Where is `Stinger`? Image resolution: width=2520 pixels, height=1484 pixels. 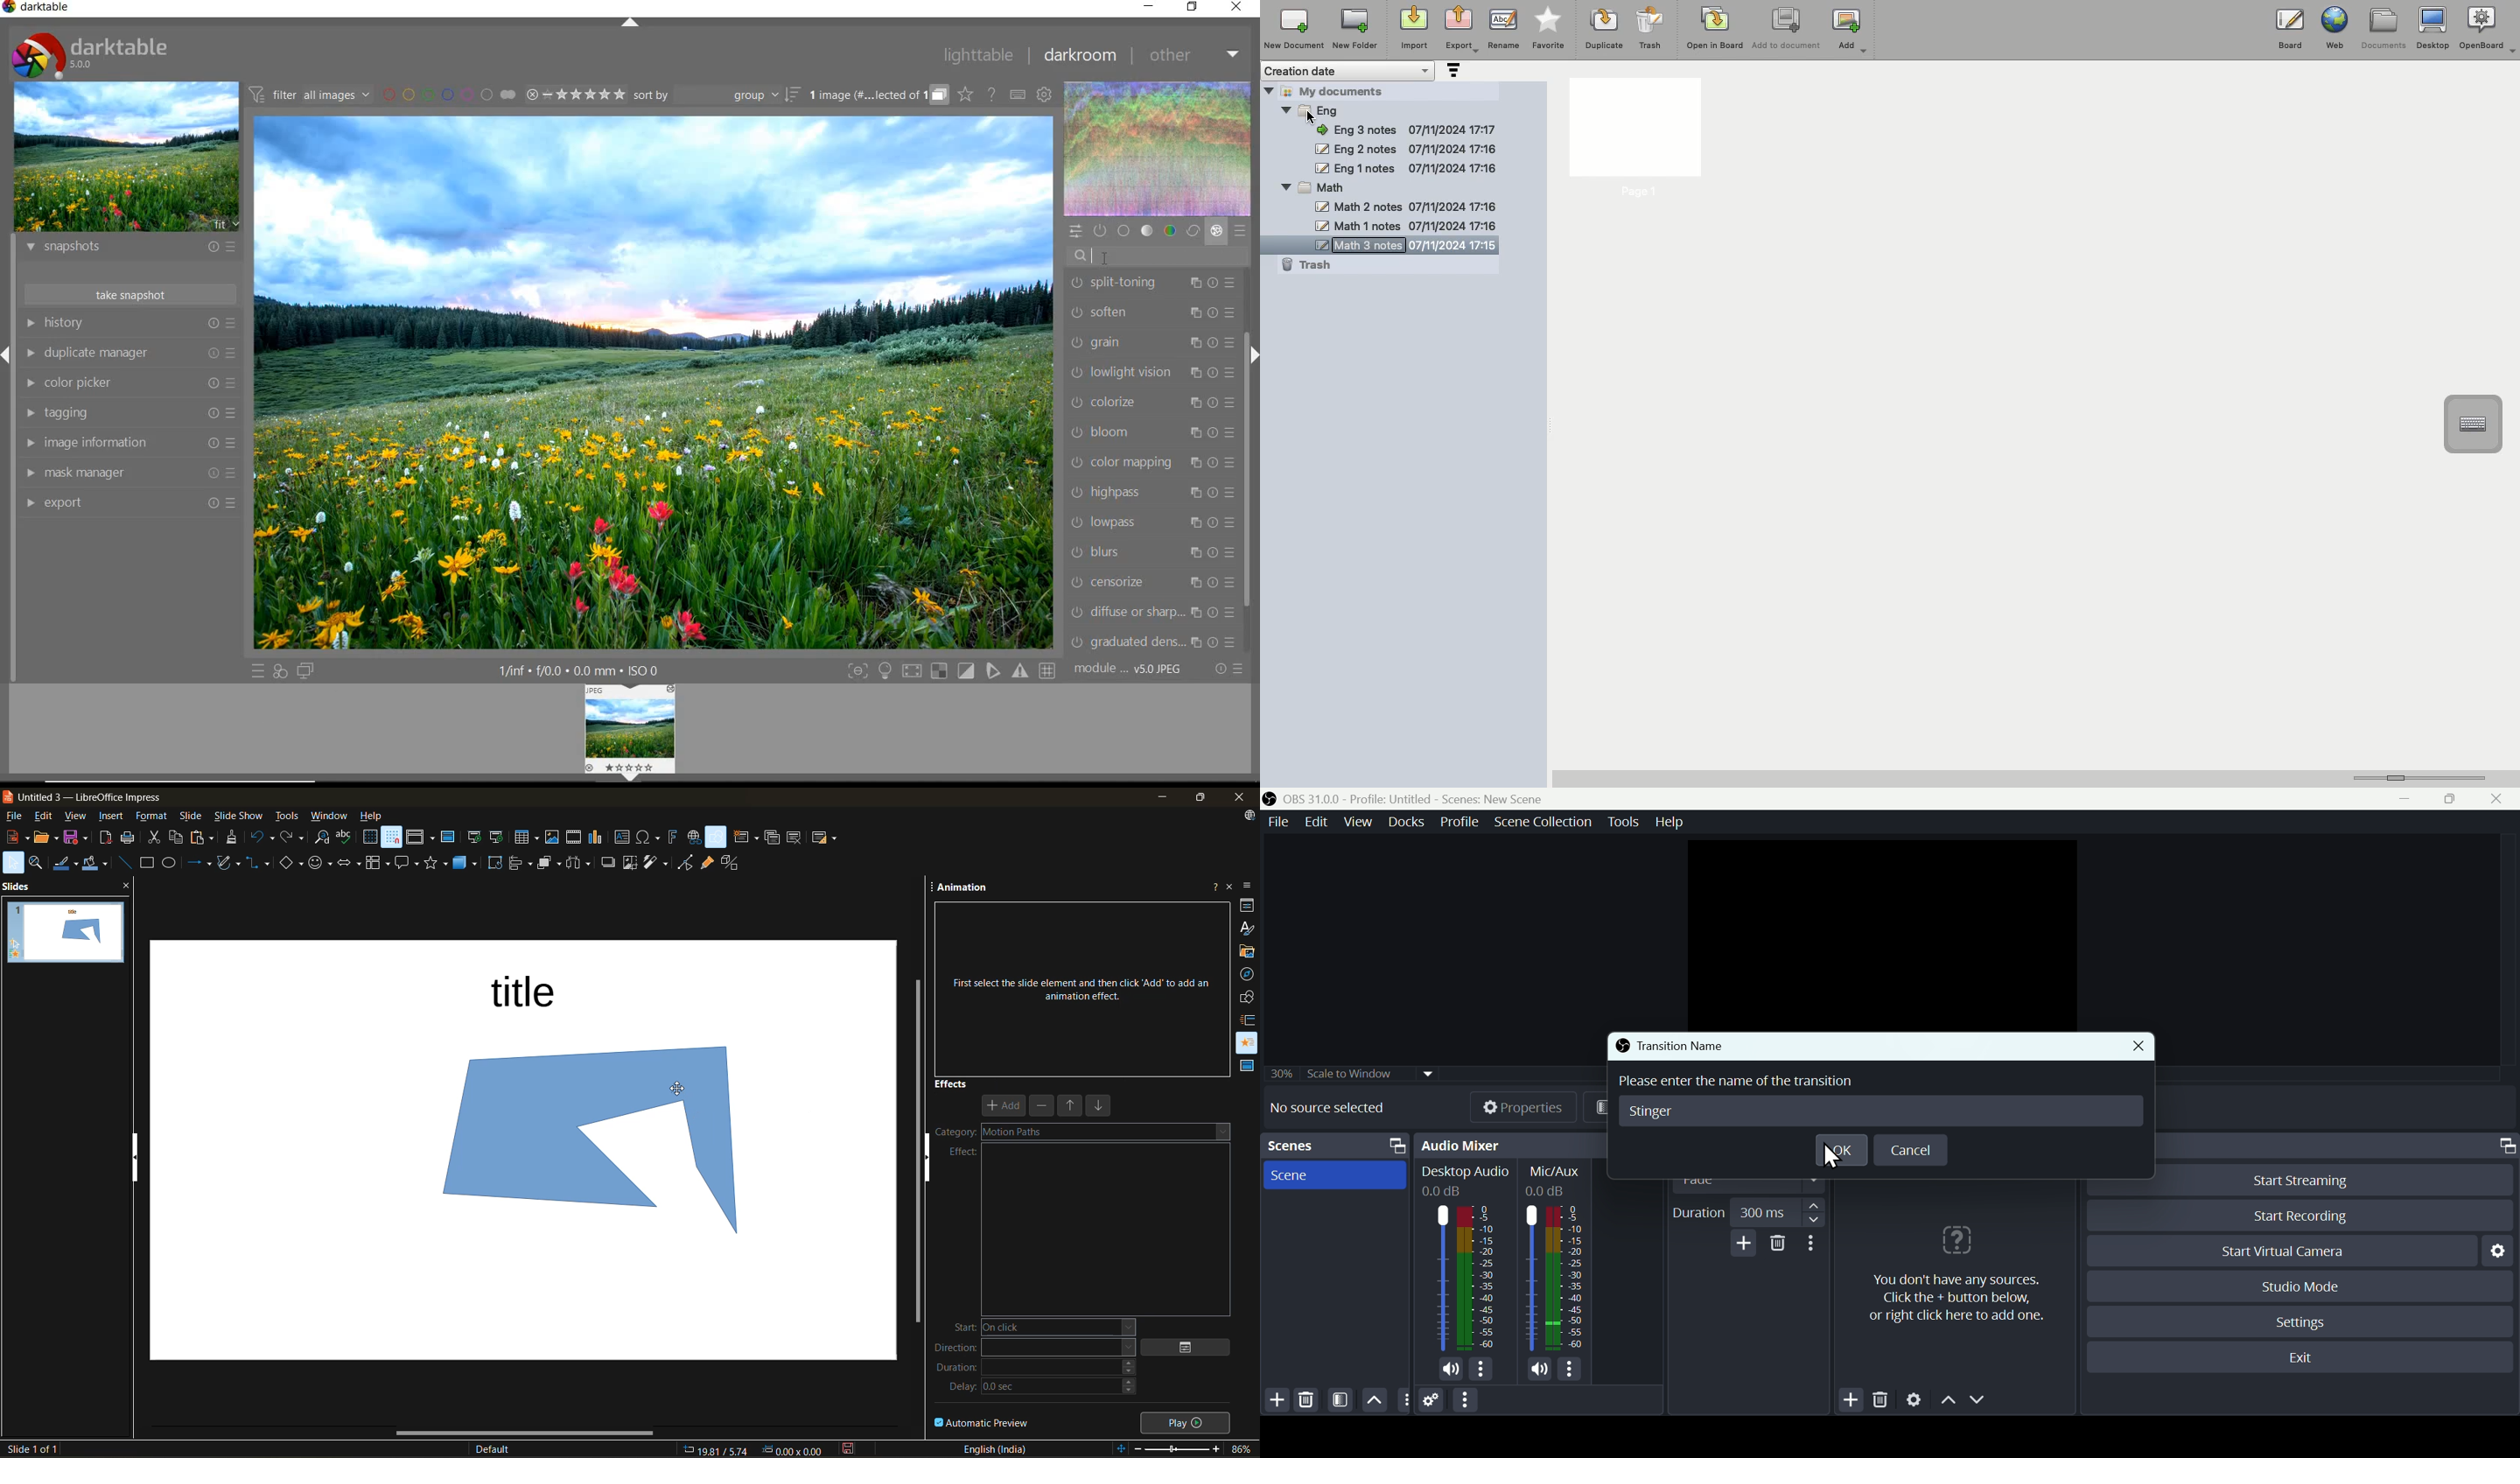 Stinger is located at coordinates (1654, 1112).